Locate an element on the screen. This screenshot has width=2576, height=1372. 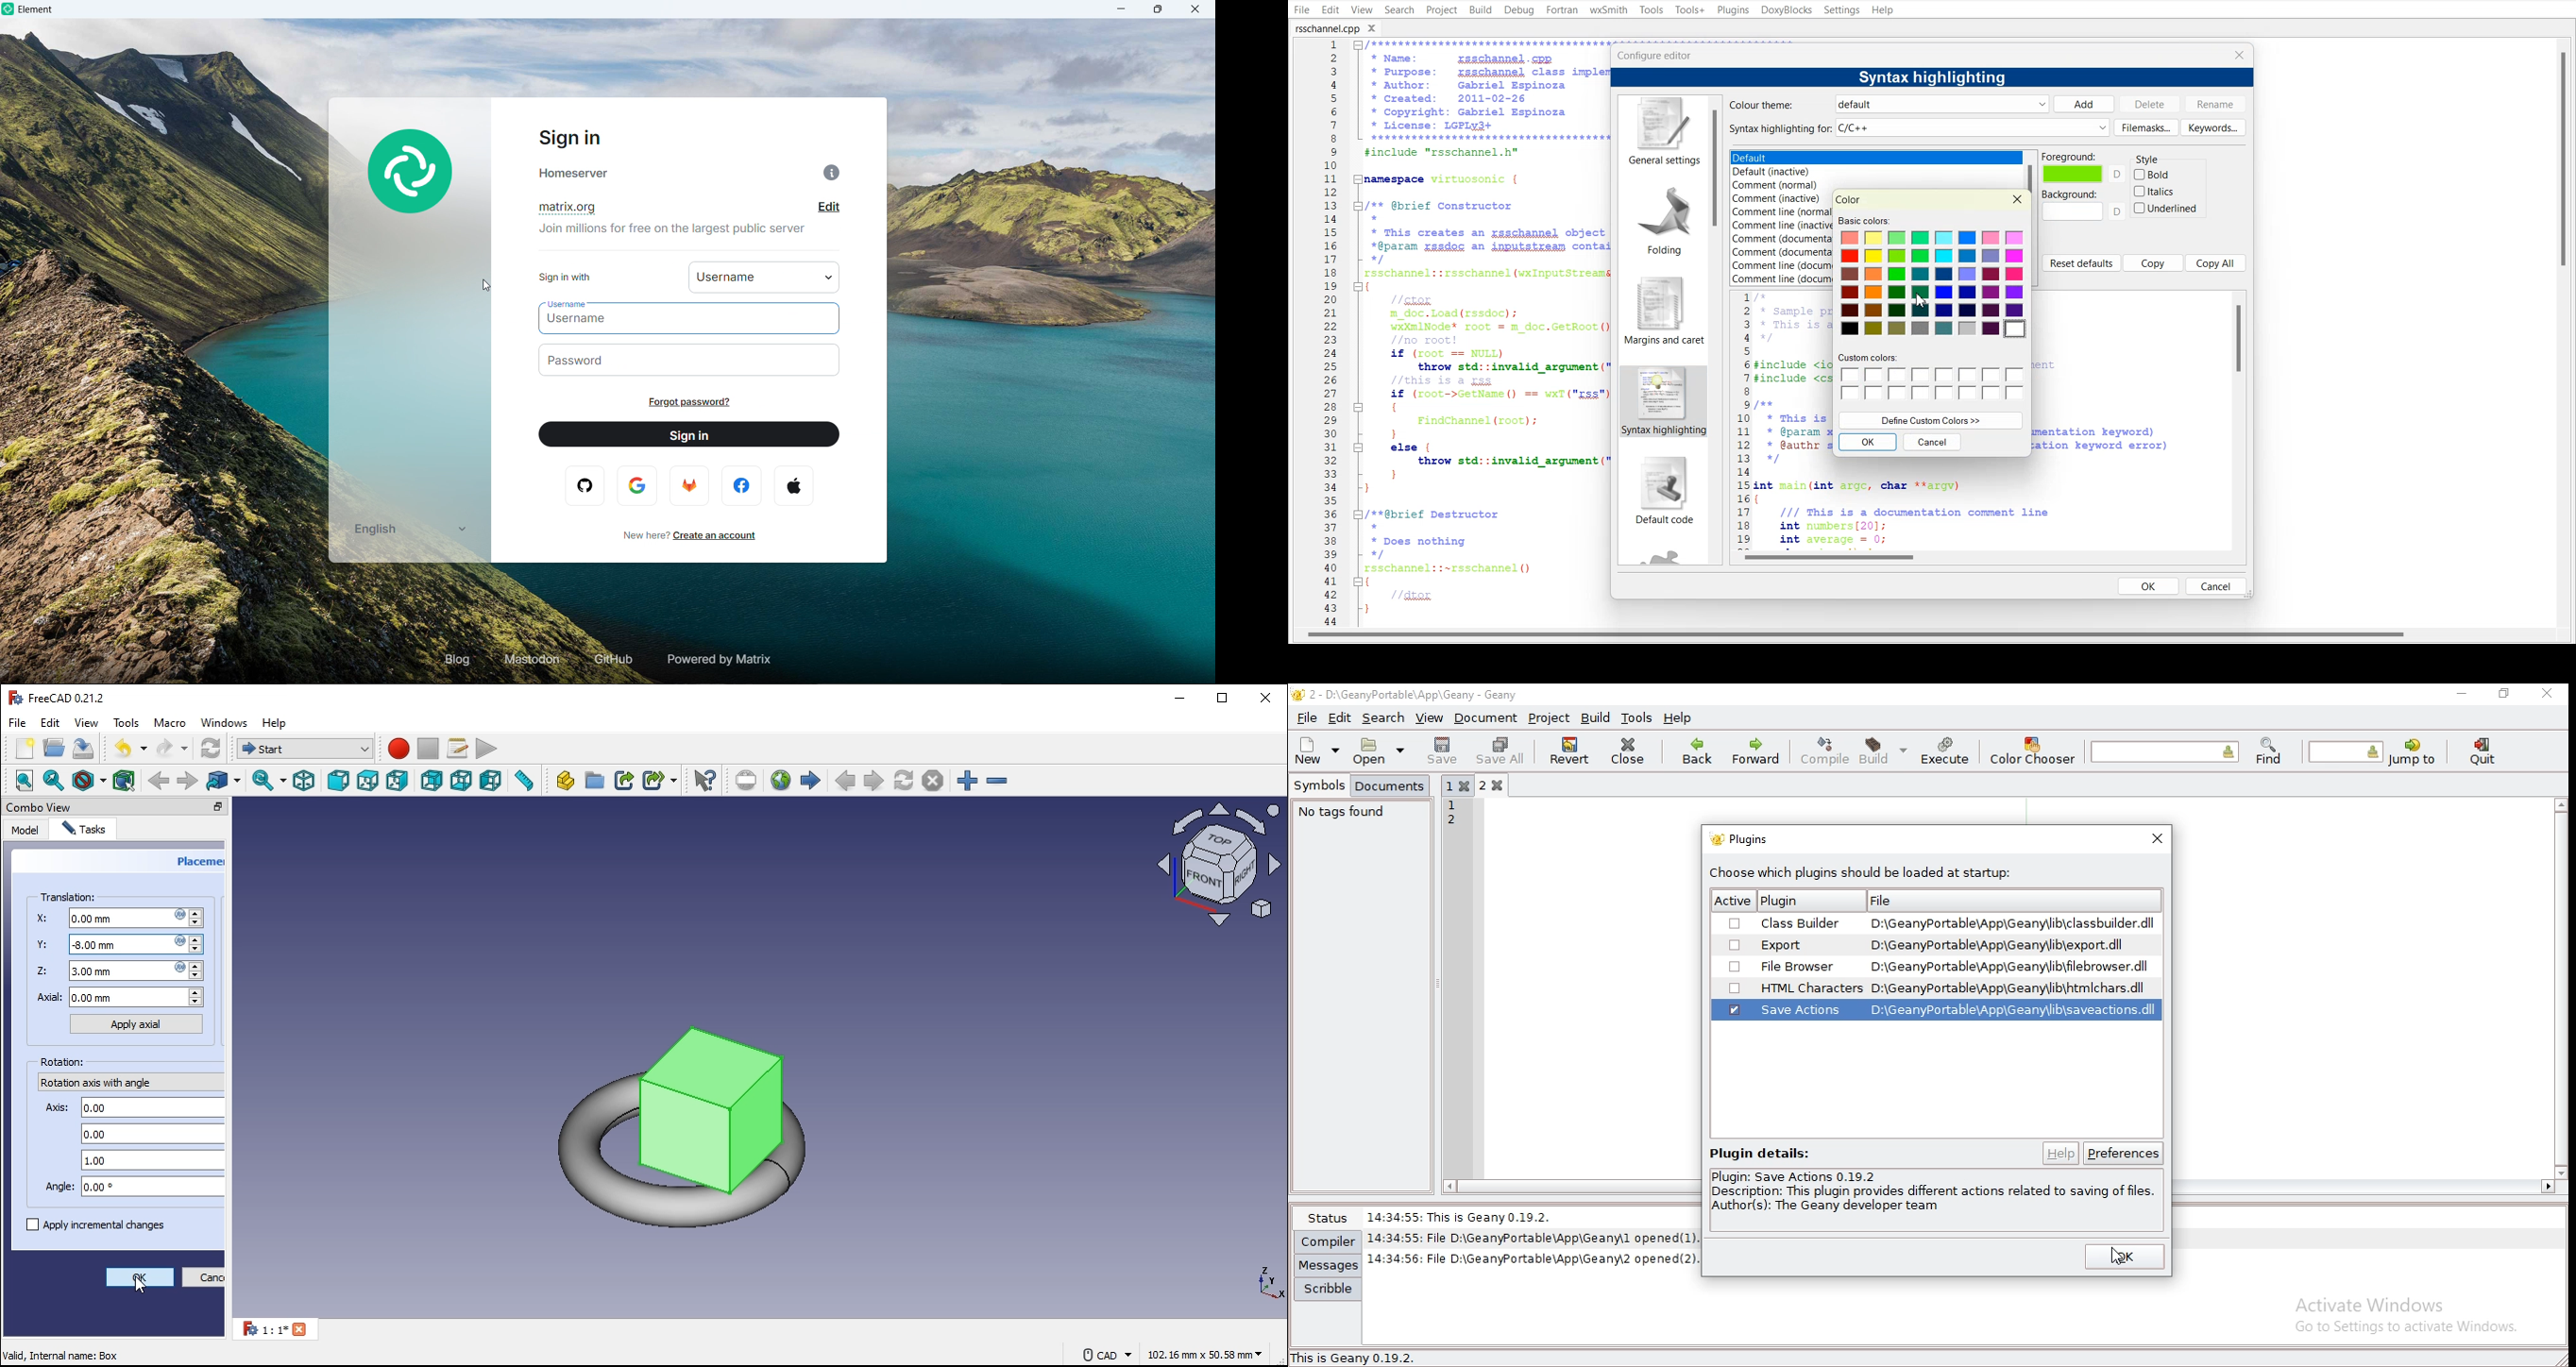
Powered by matrix  is located at coordinates (717, 659).